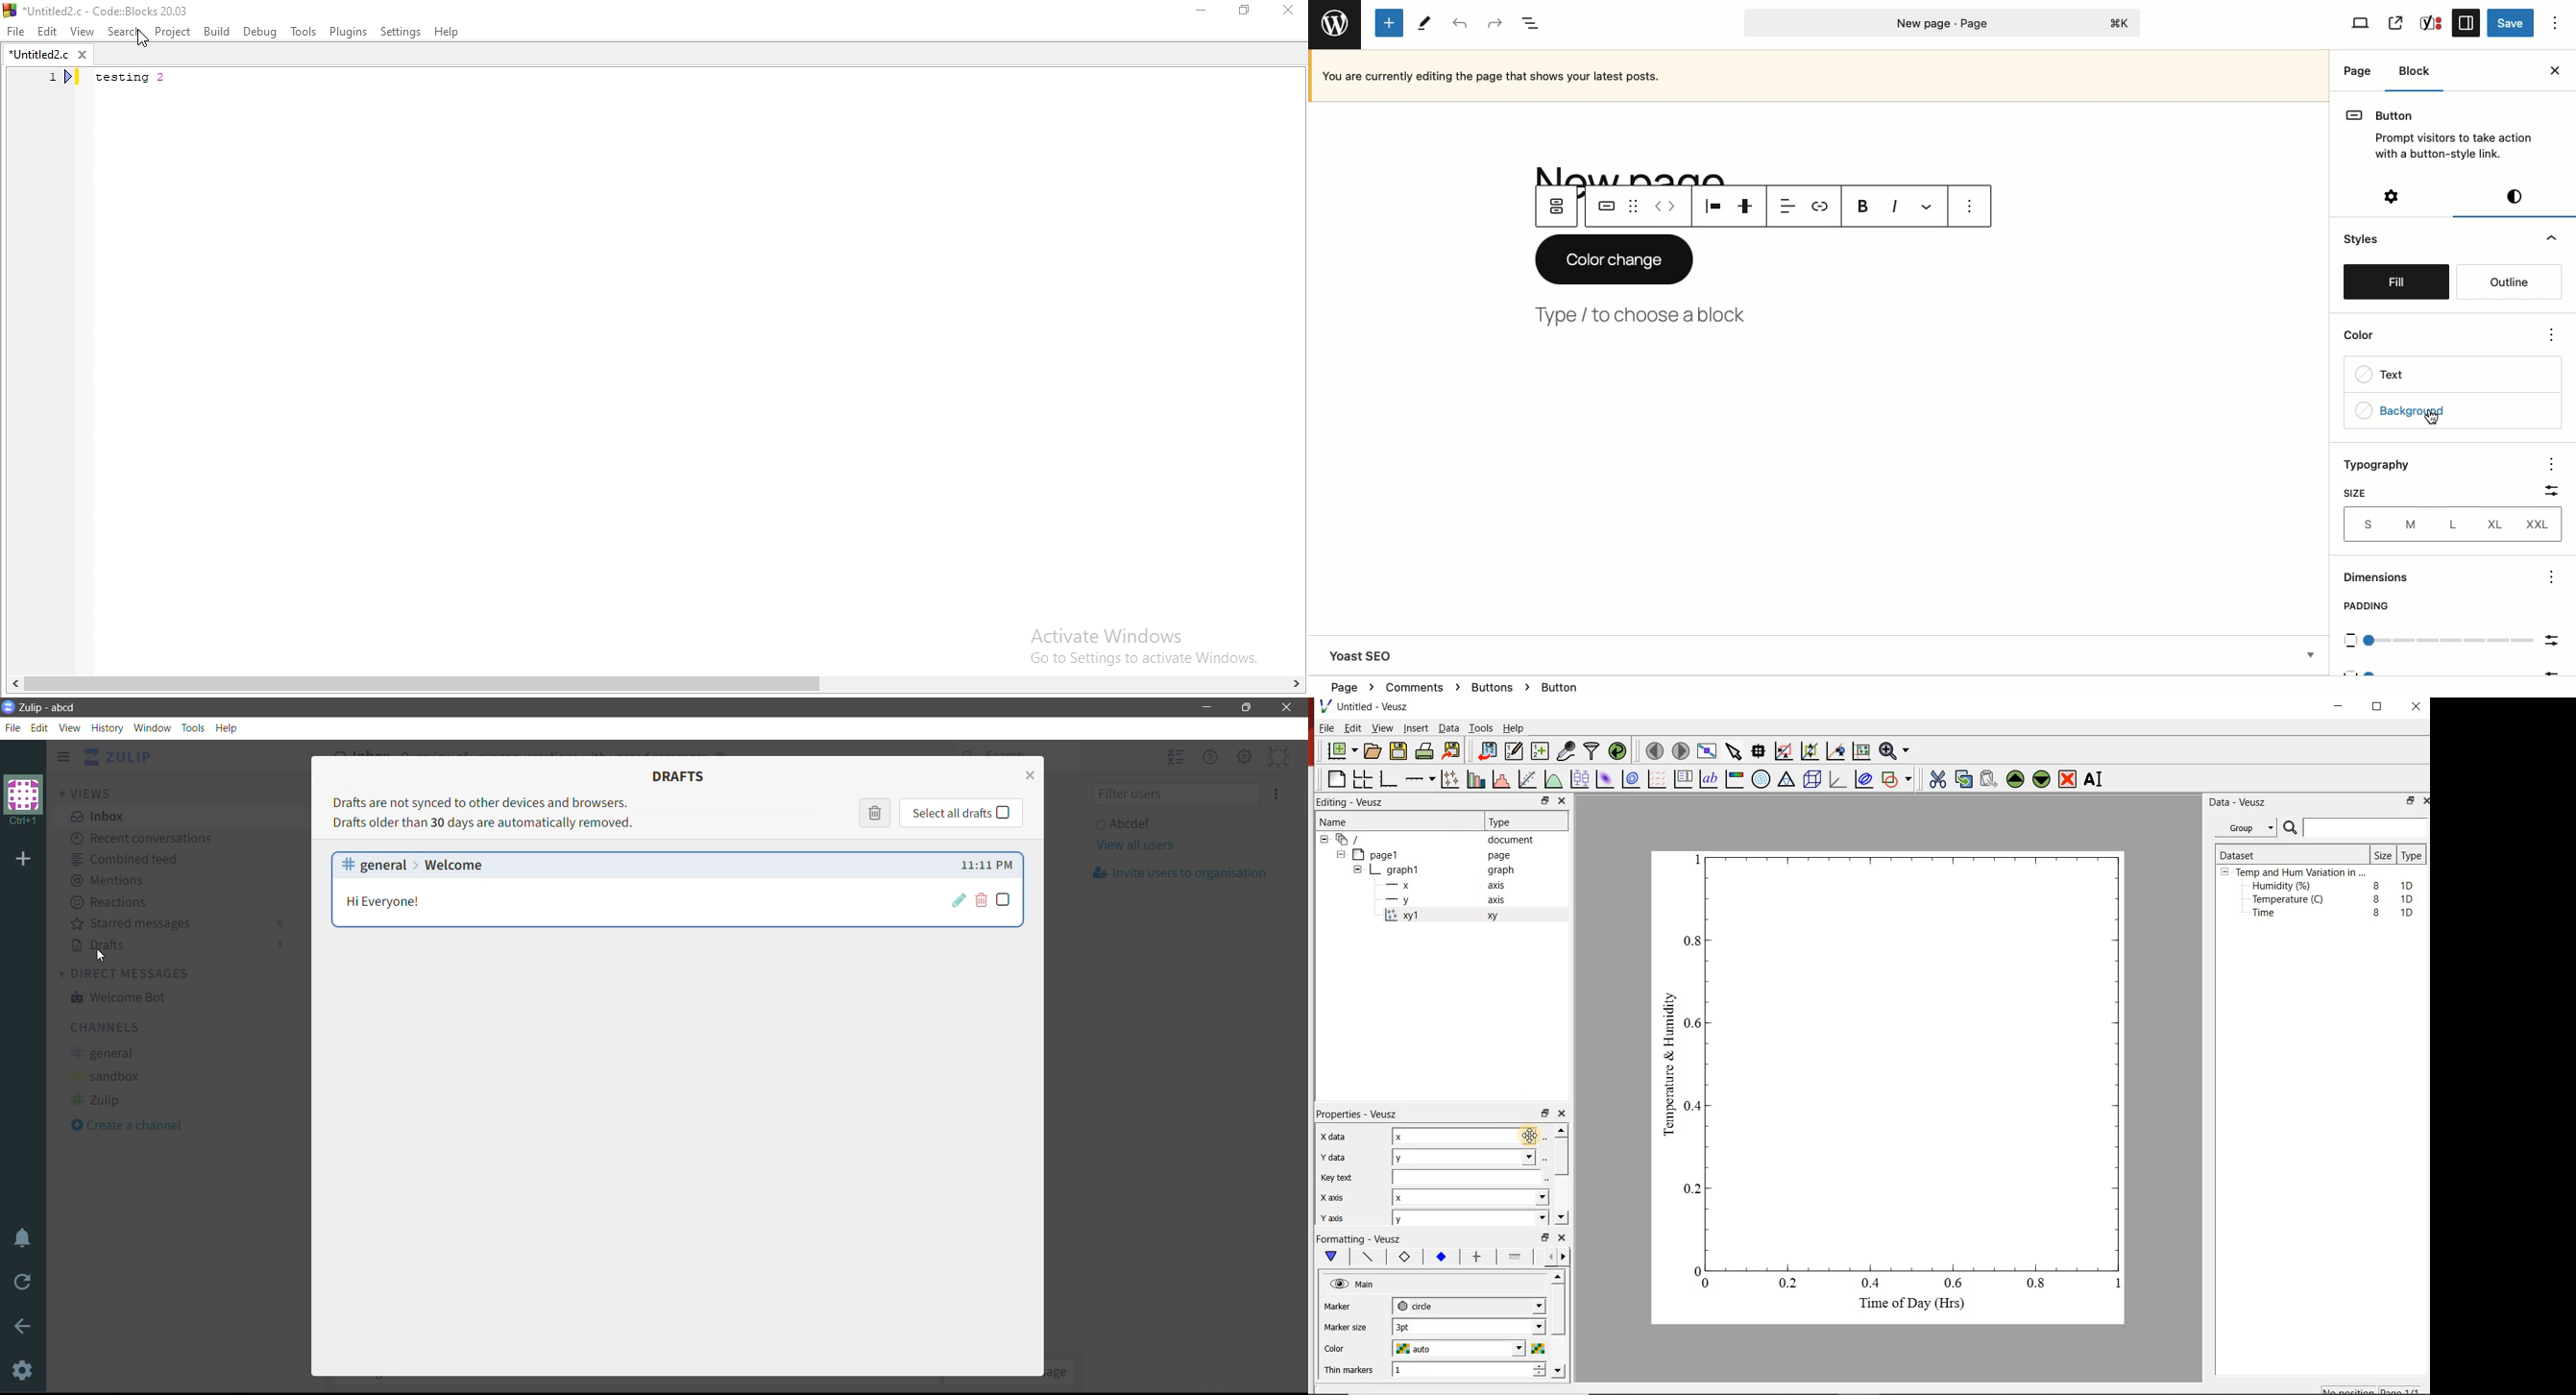 The image size is (2576, 1400). Describe the element at coordinates (2412, 857) in the screenshot. I see `Type` at that location.